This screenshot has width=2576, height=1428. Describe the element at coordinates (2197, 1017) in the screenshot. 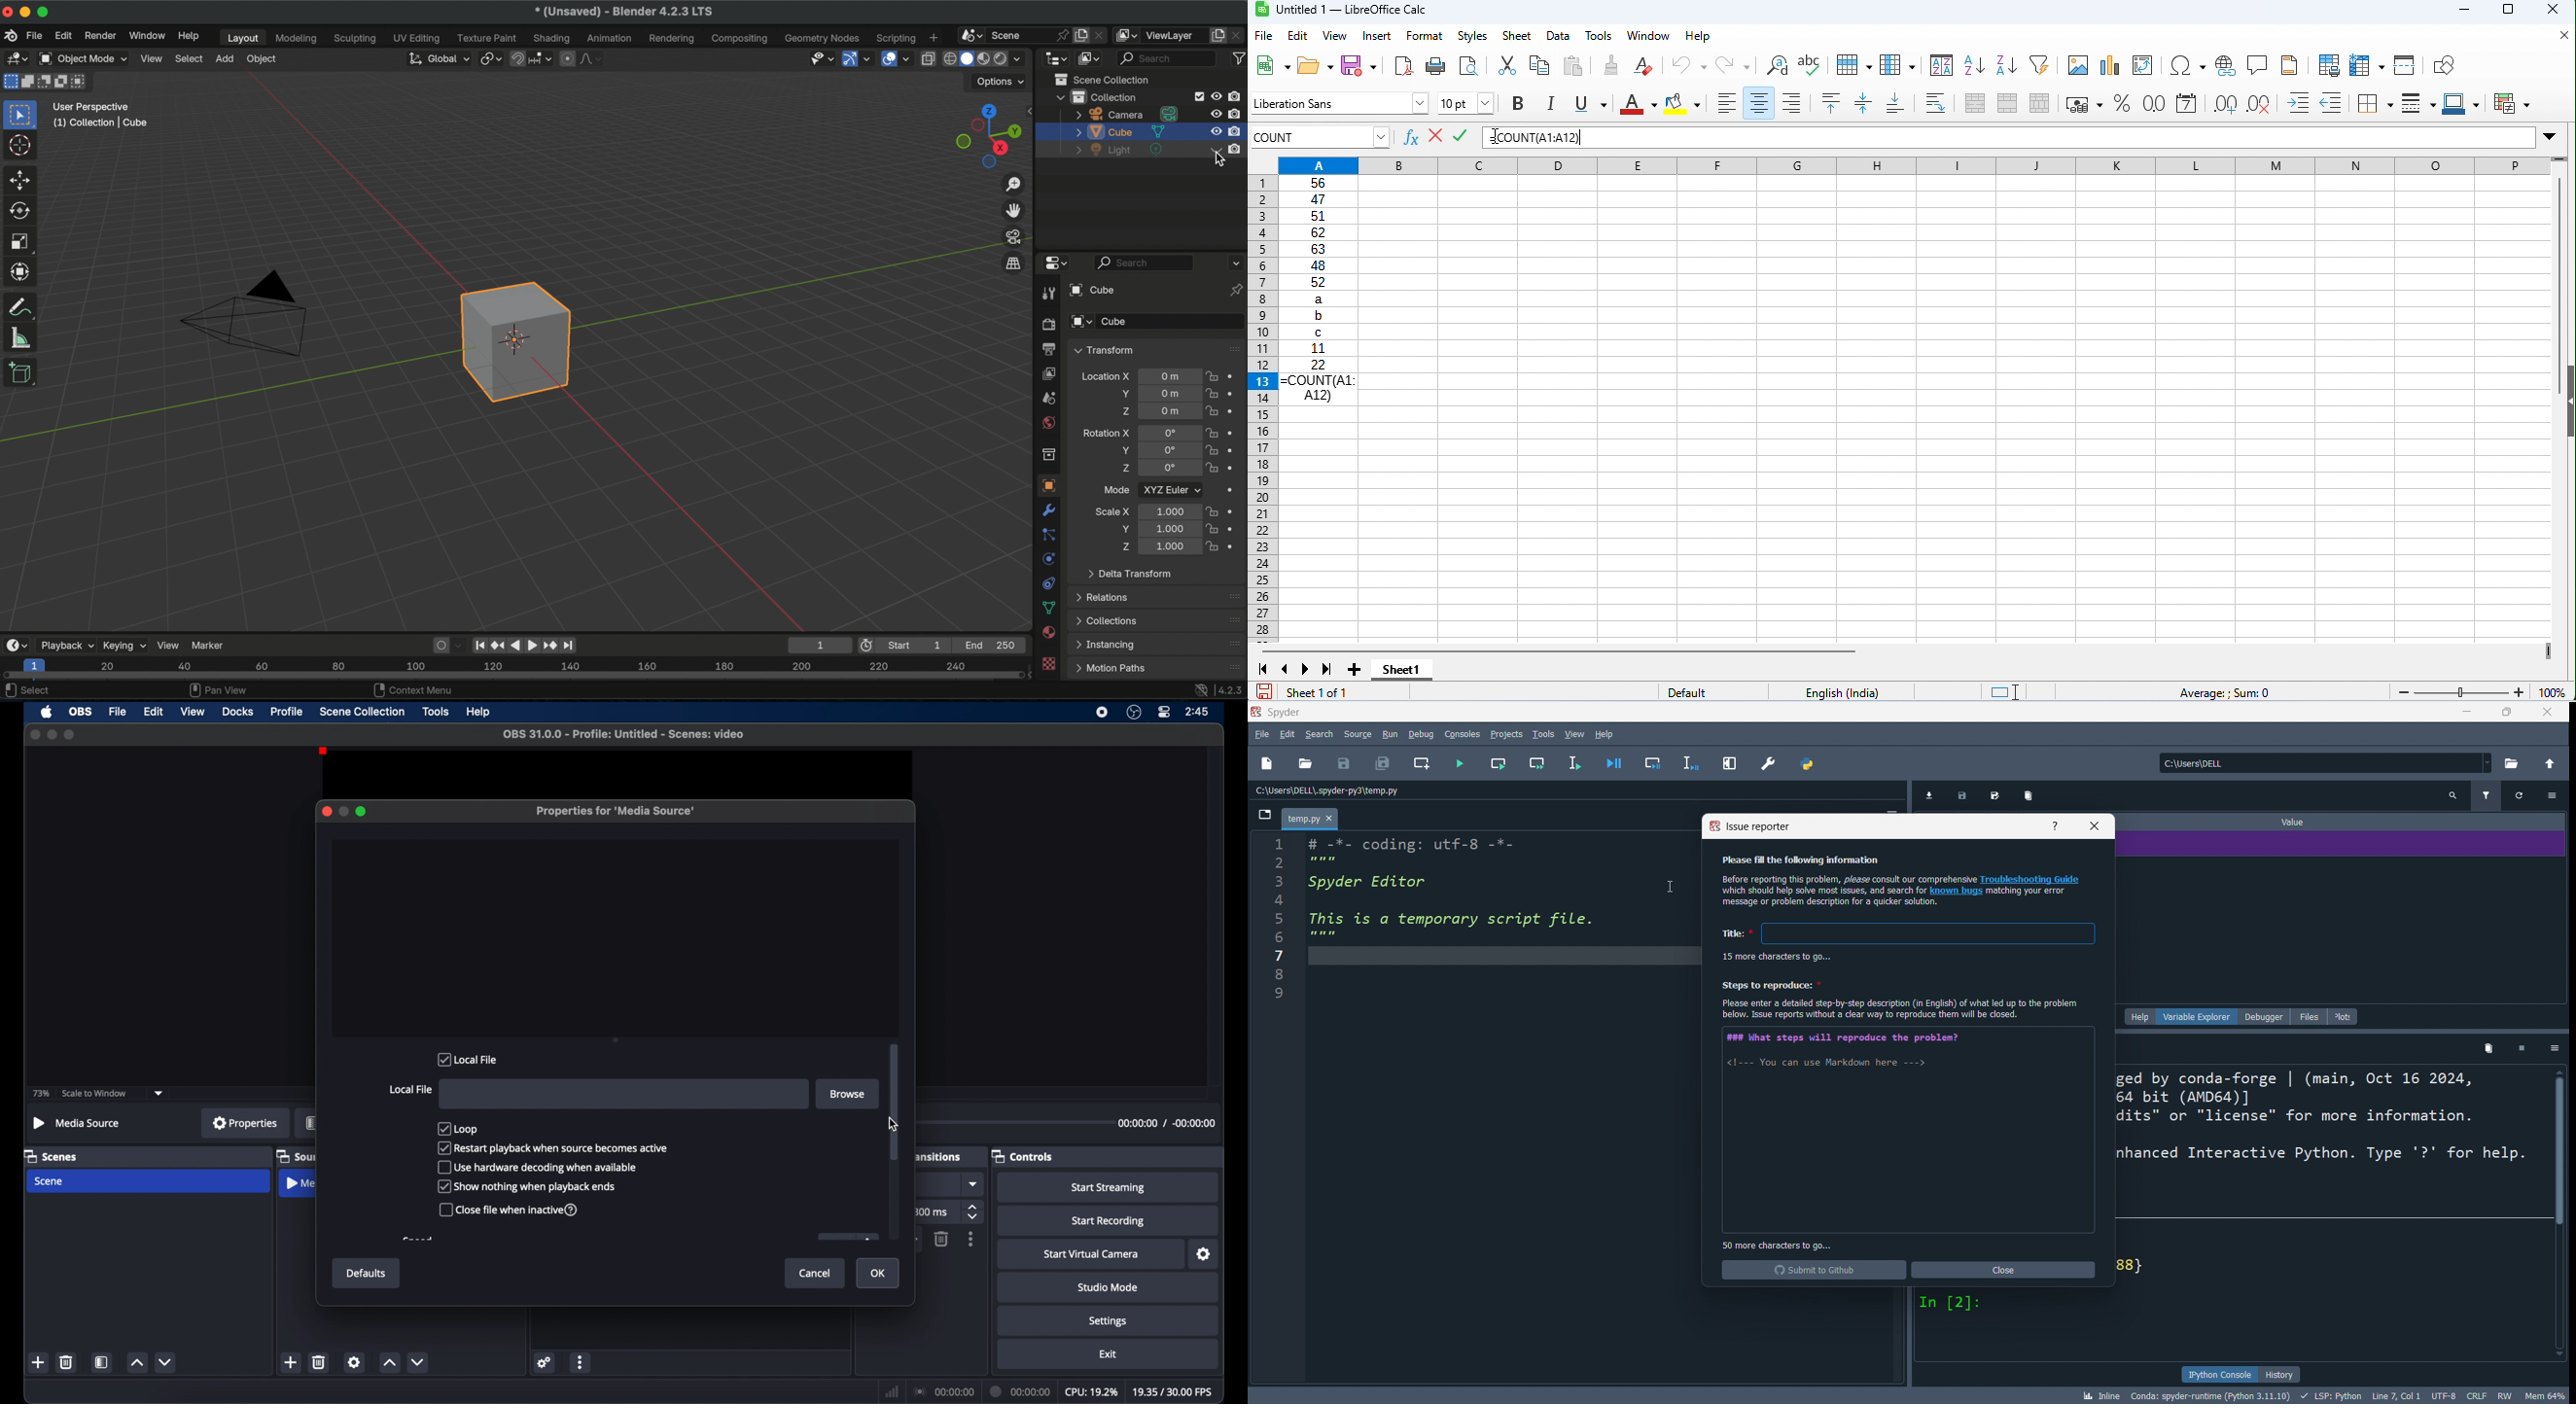

I see `variable explorer` at that location.